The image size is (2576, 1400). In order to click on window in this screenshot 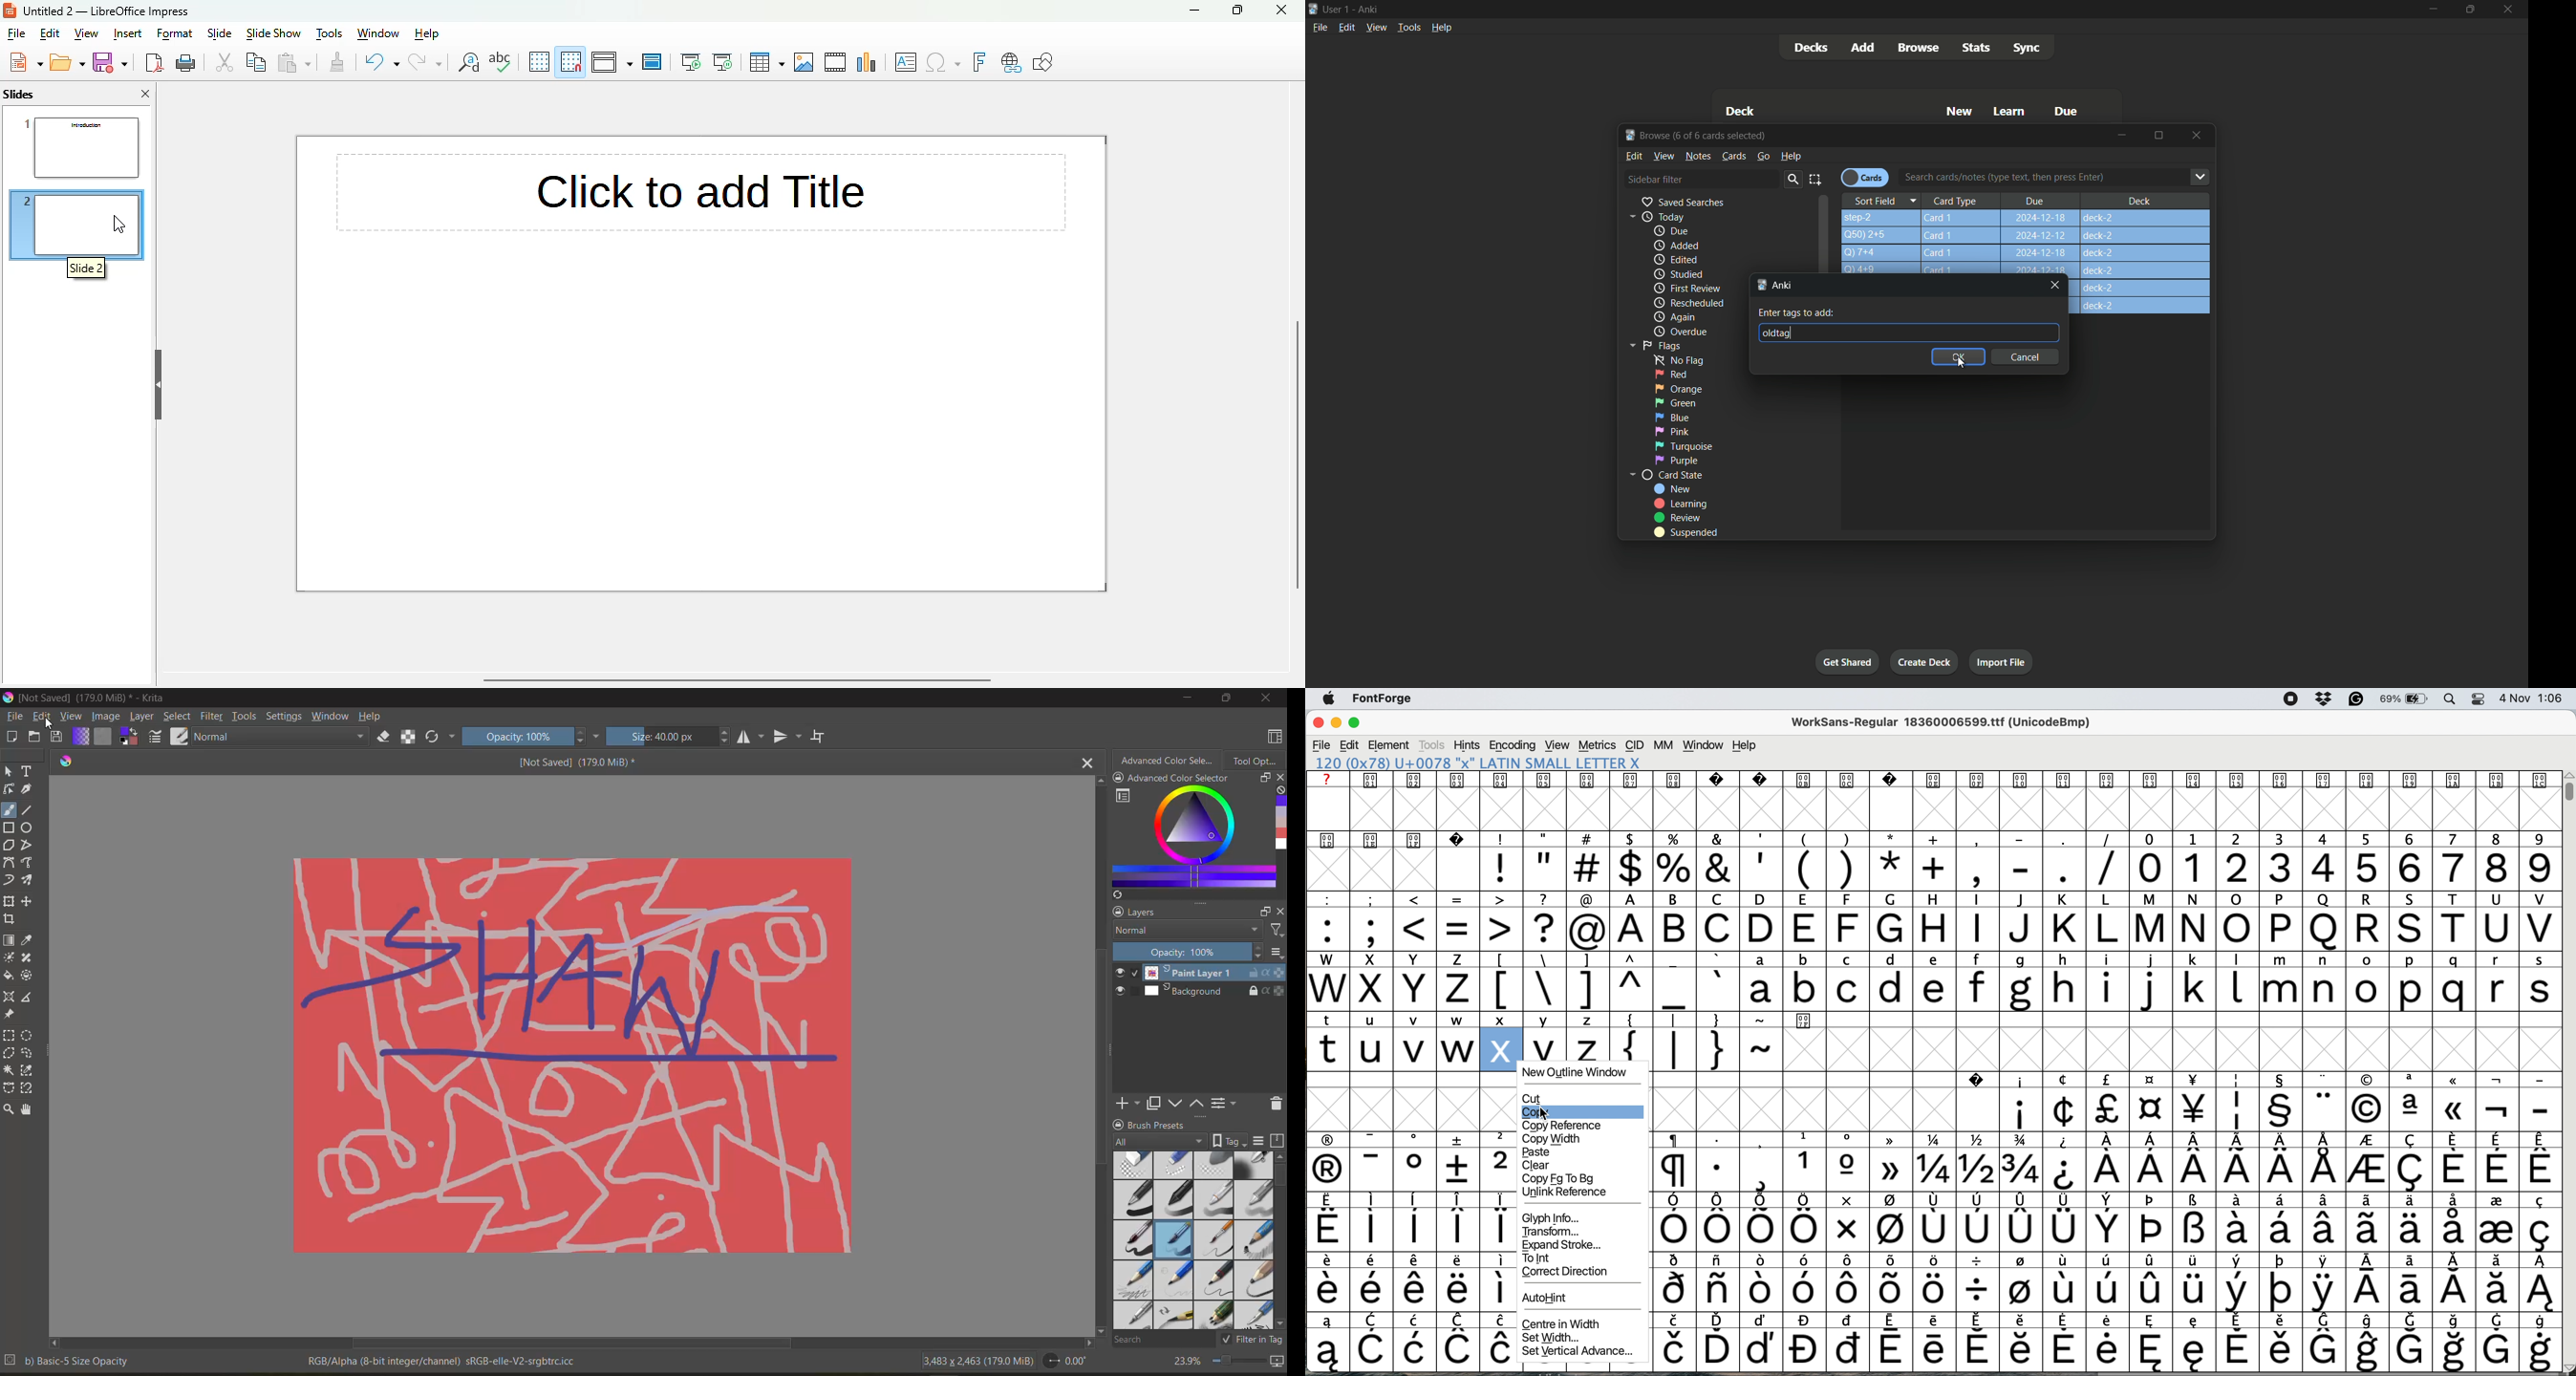, I will do `click(331, 715)`.